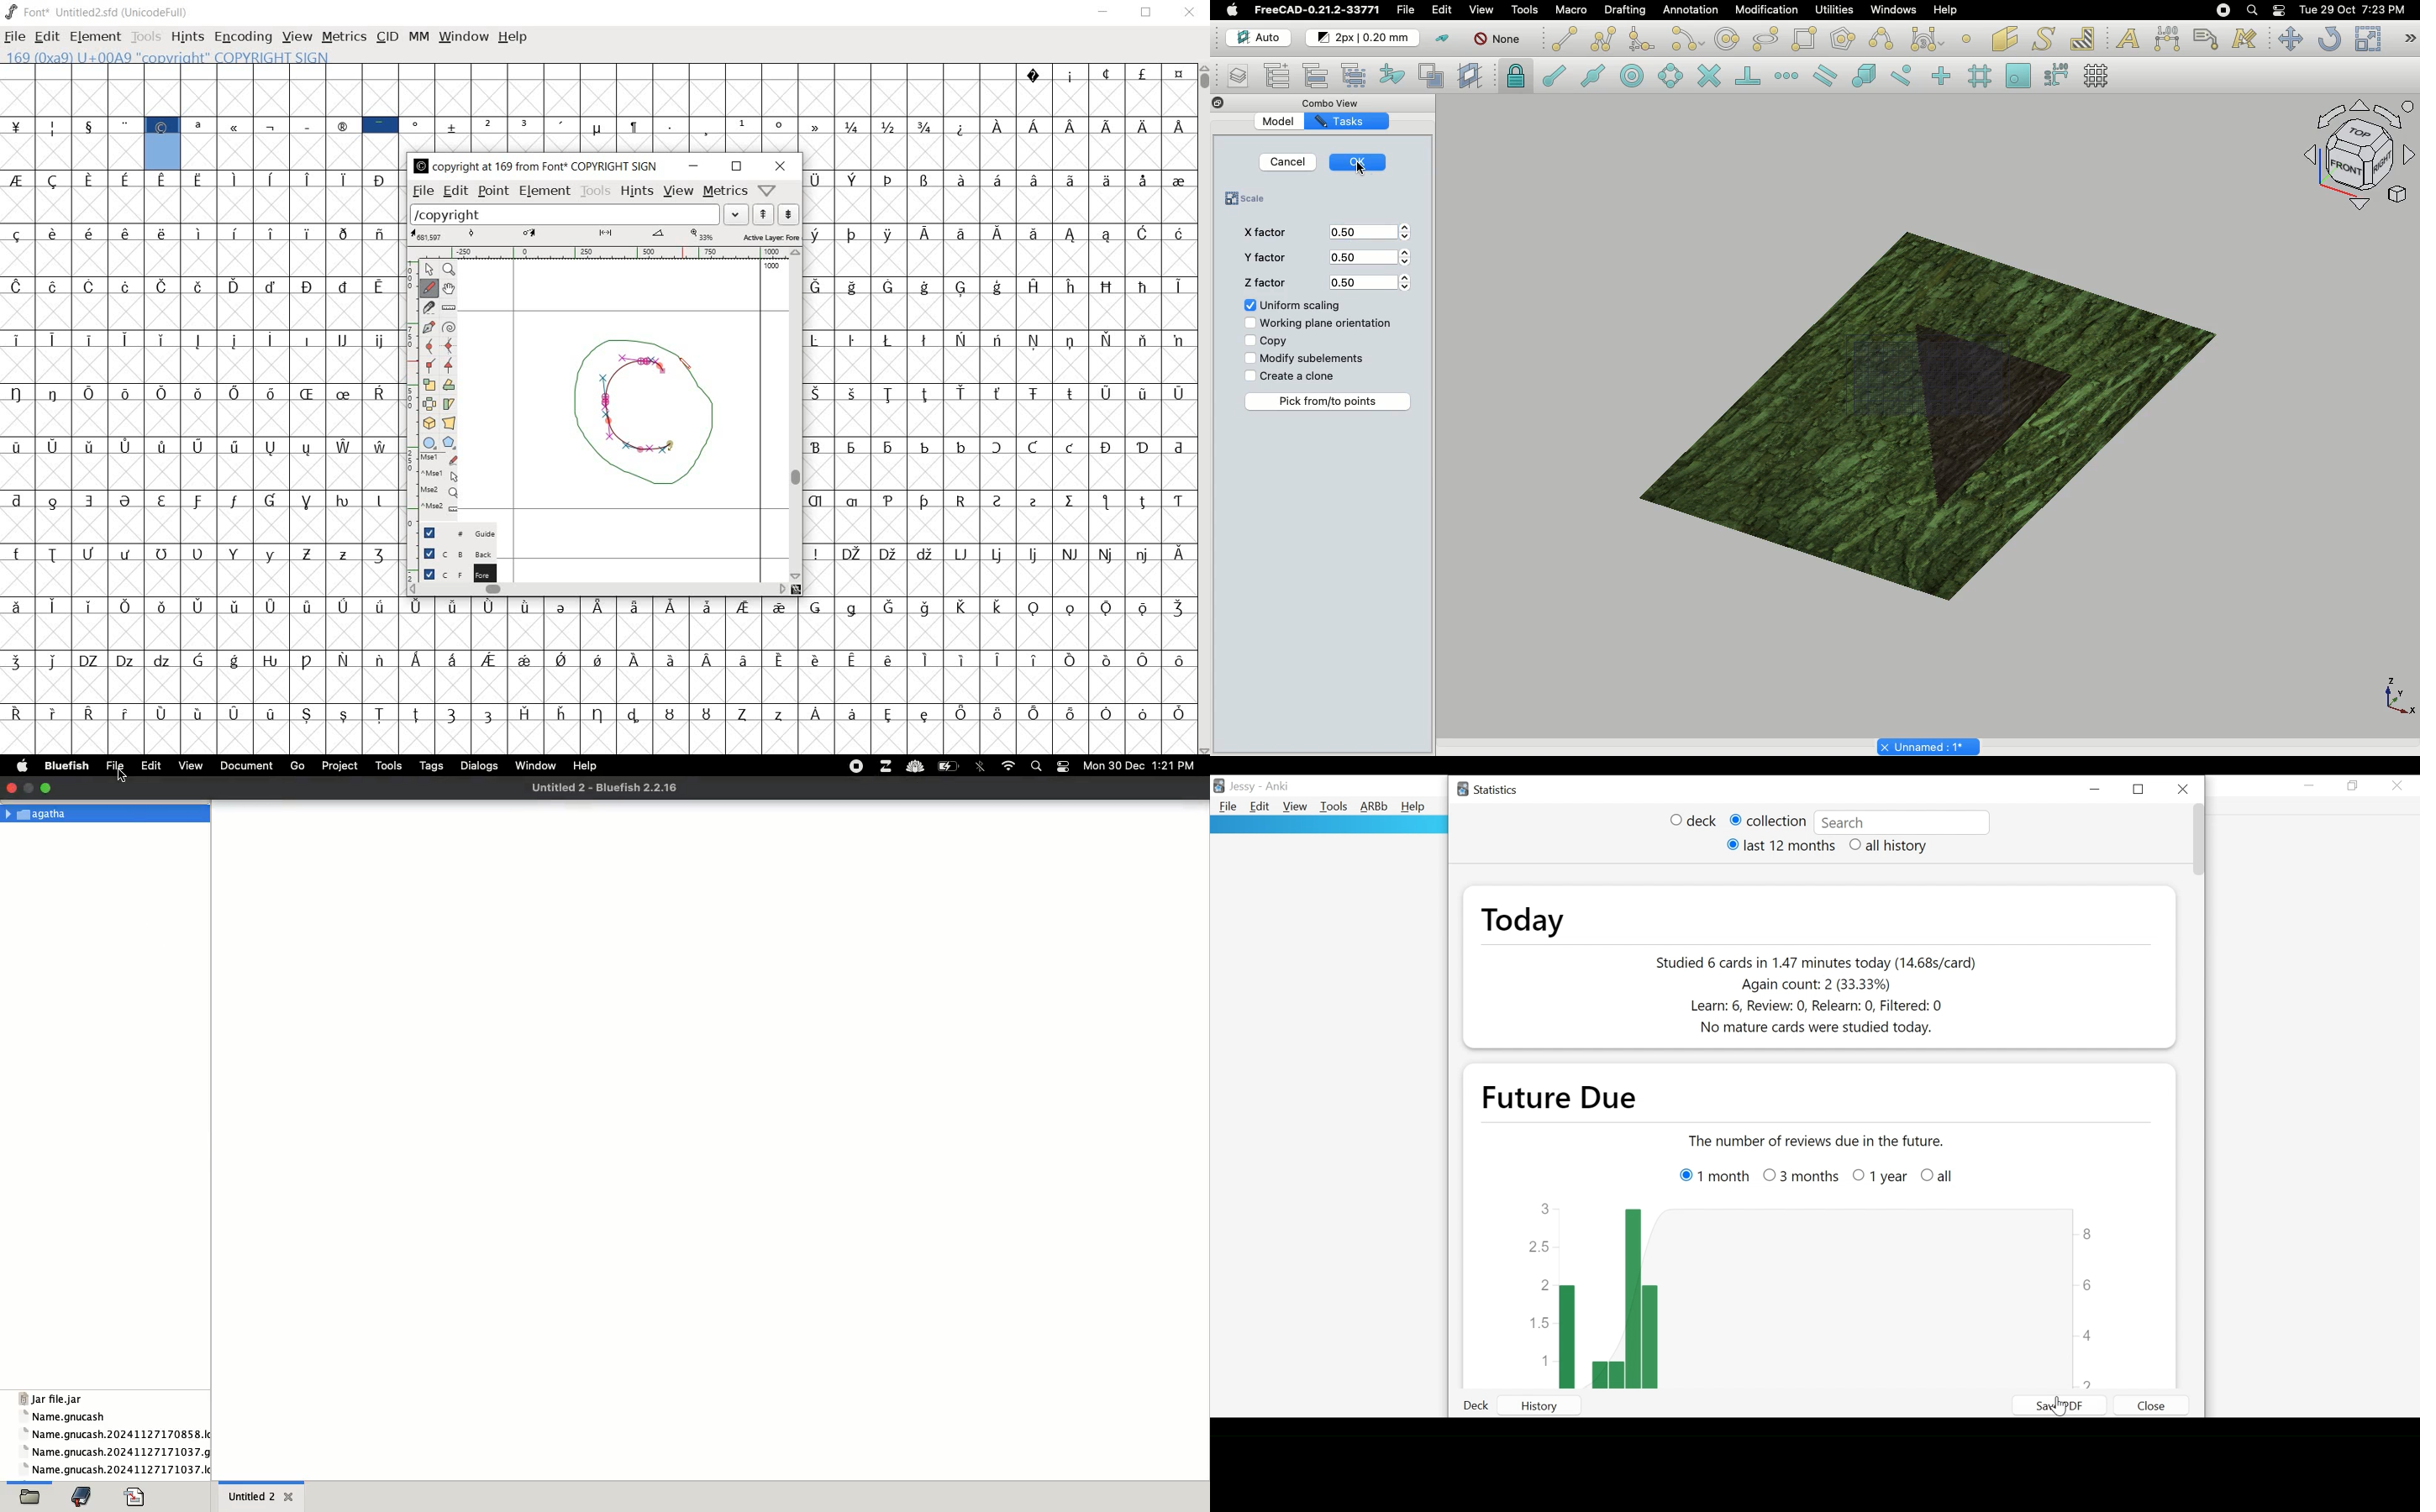  I want to click on Scale, so click(1250, 200).